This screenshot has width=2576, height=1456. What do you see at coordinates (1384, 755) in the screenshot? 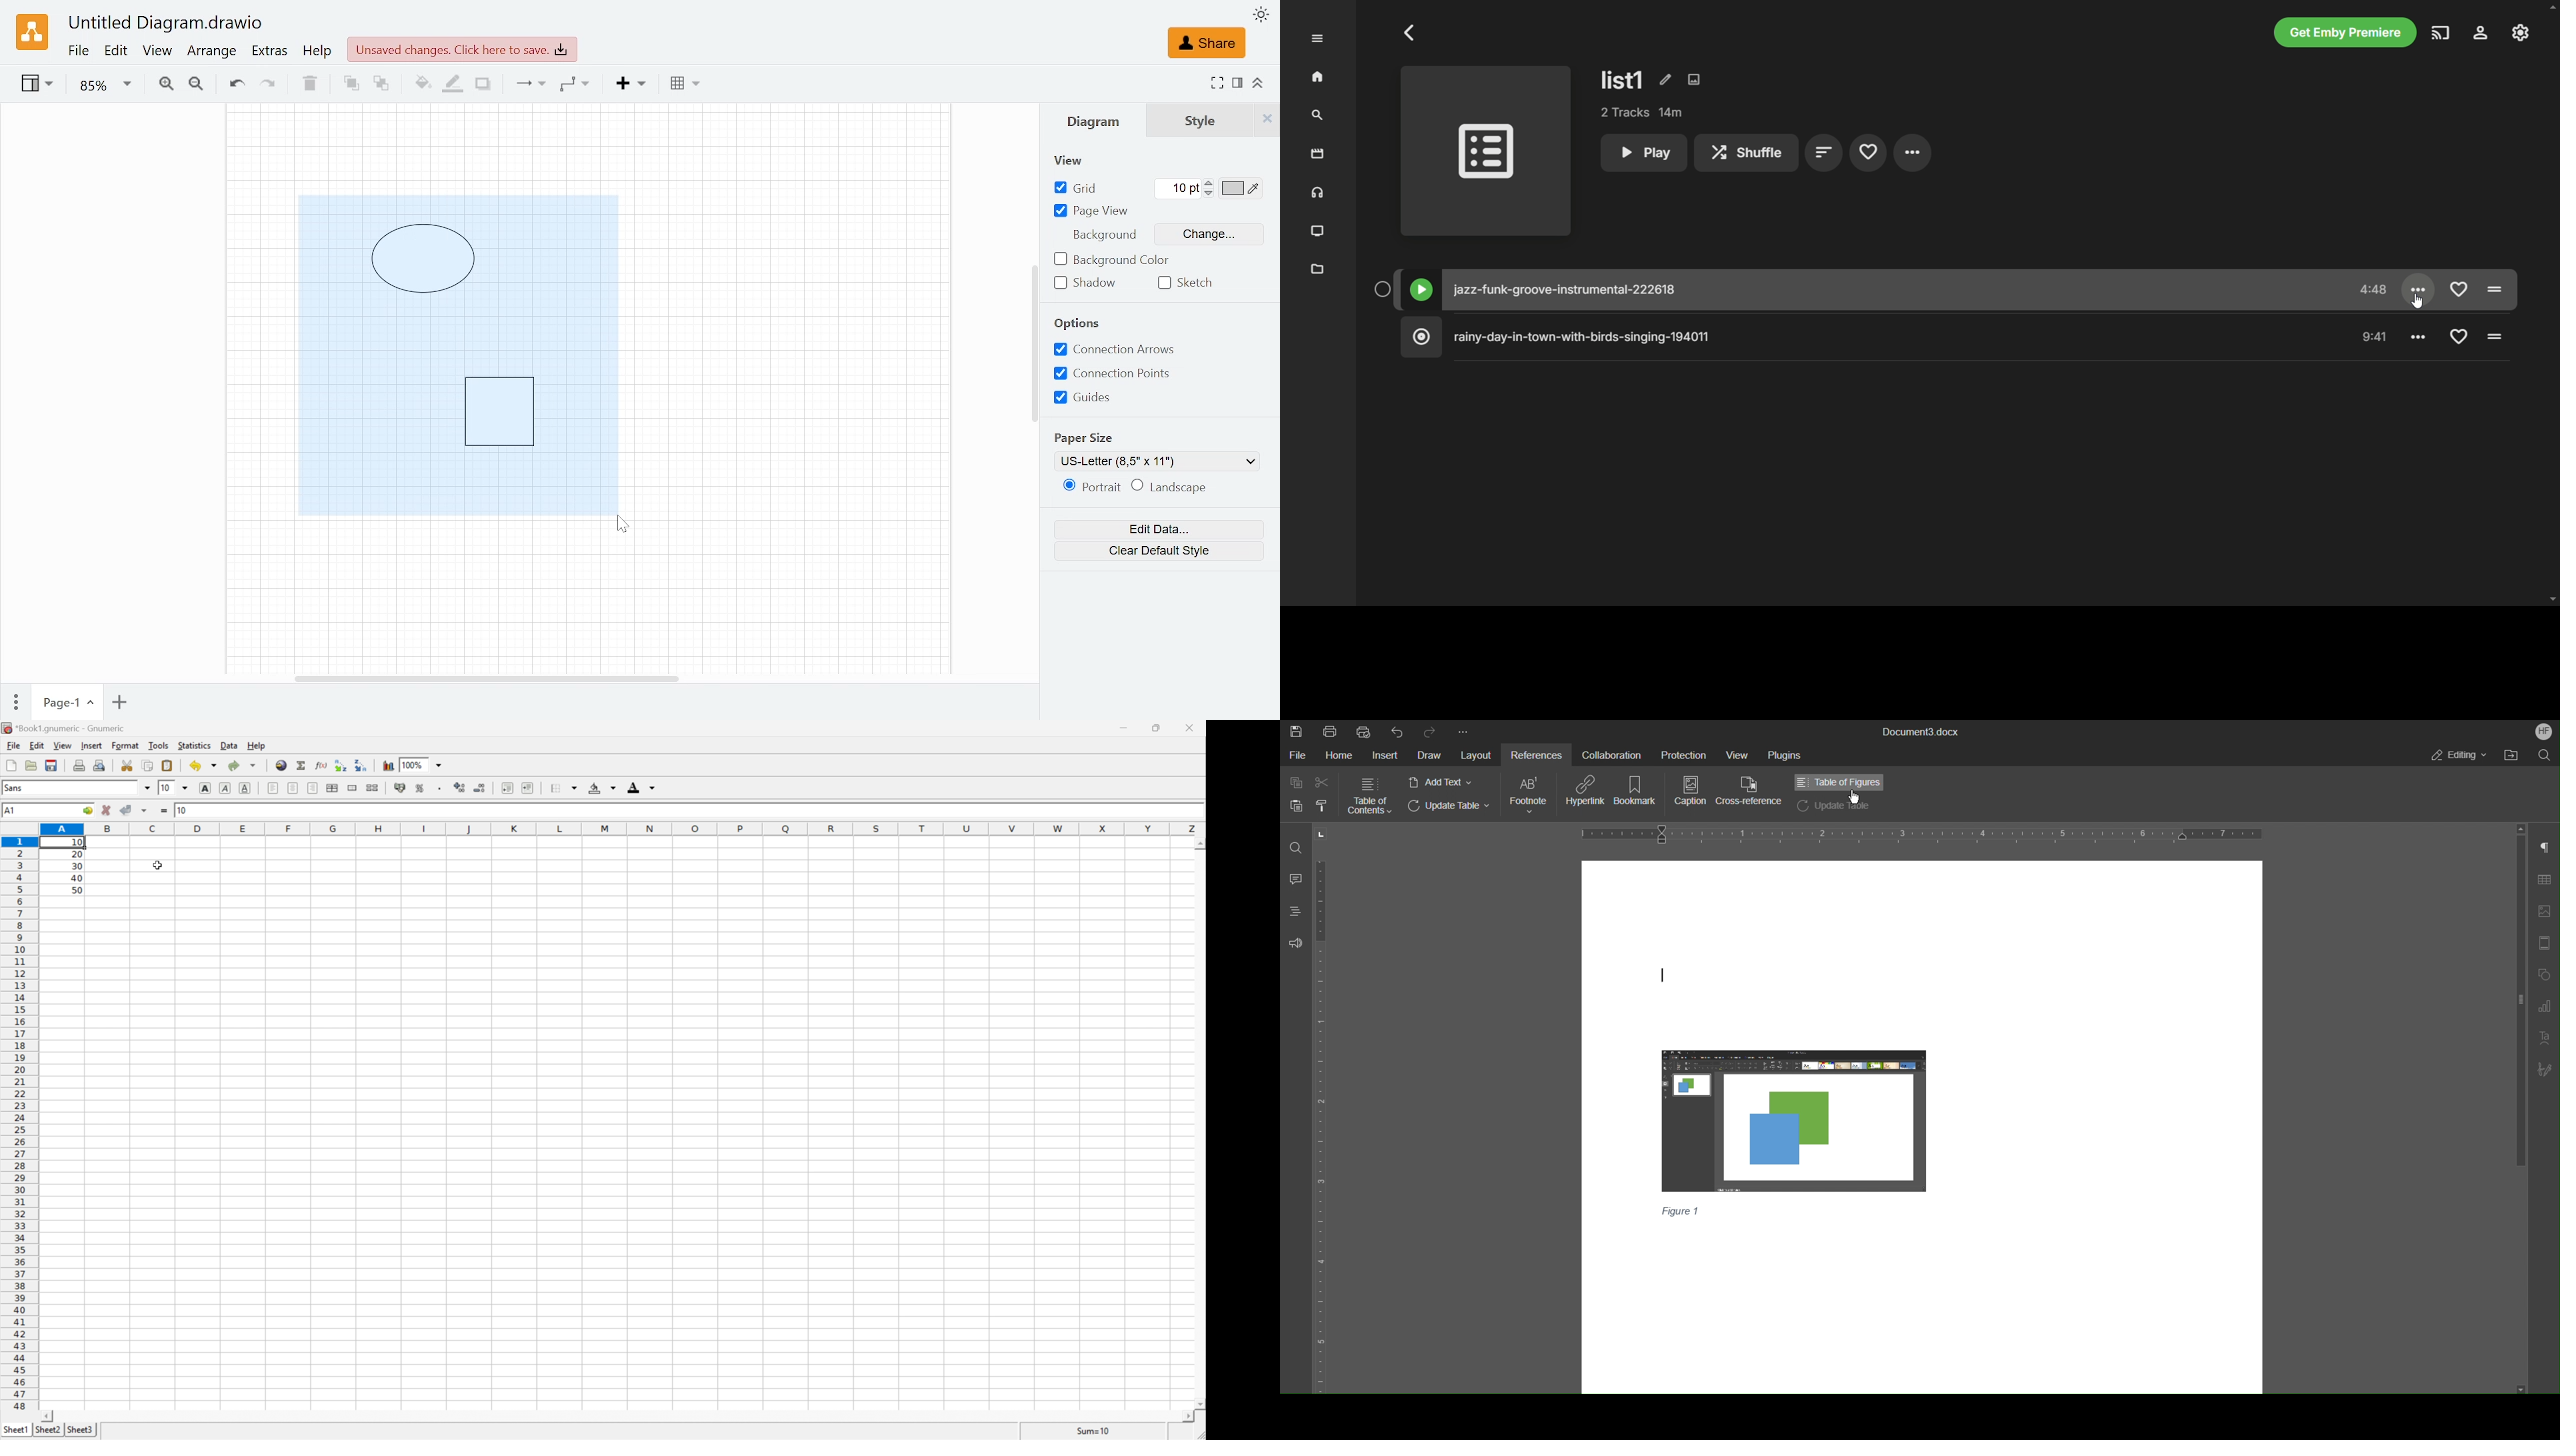
I see `Insert` at bounding box center [1384, 755].